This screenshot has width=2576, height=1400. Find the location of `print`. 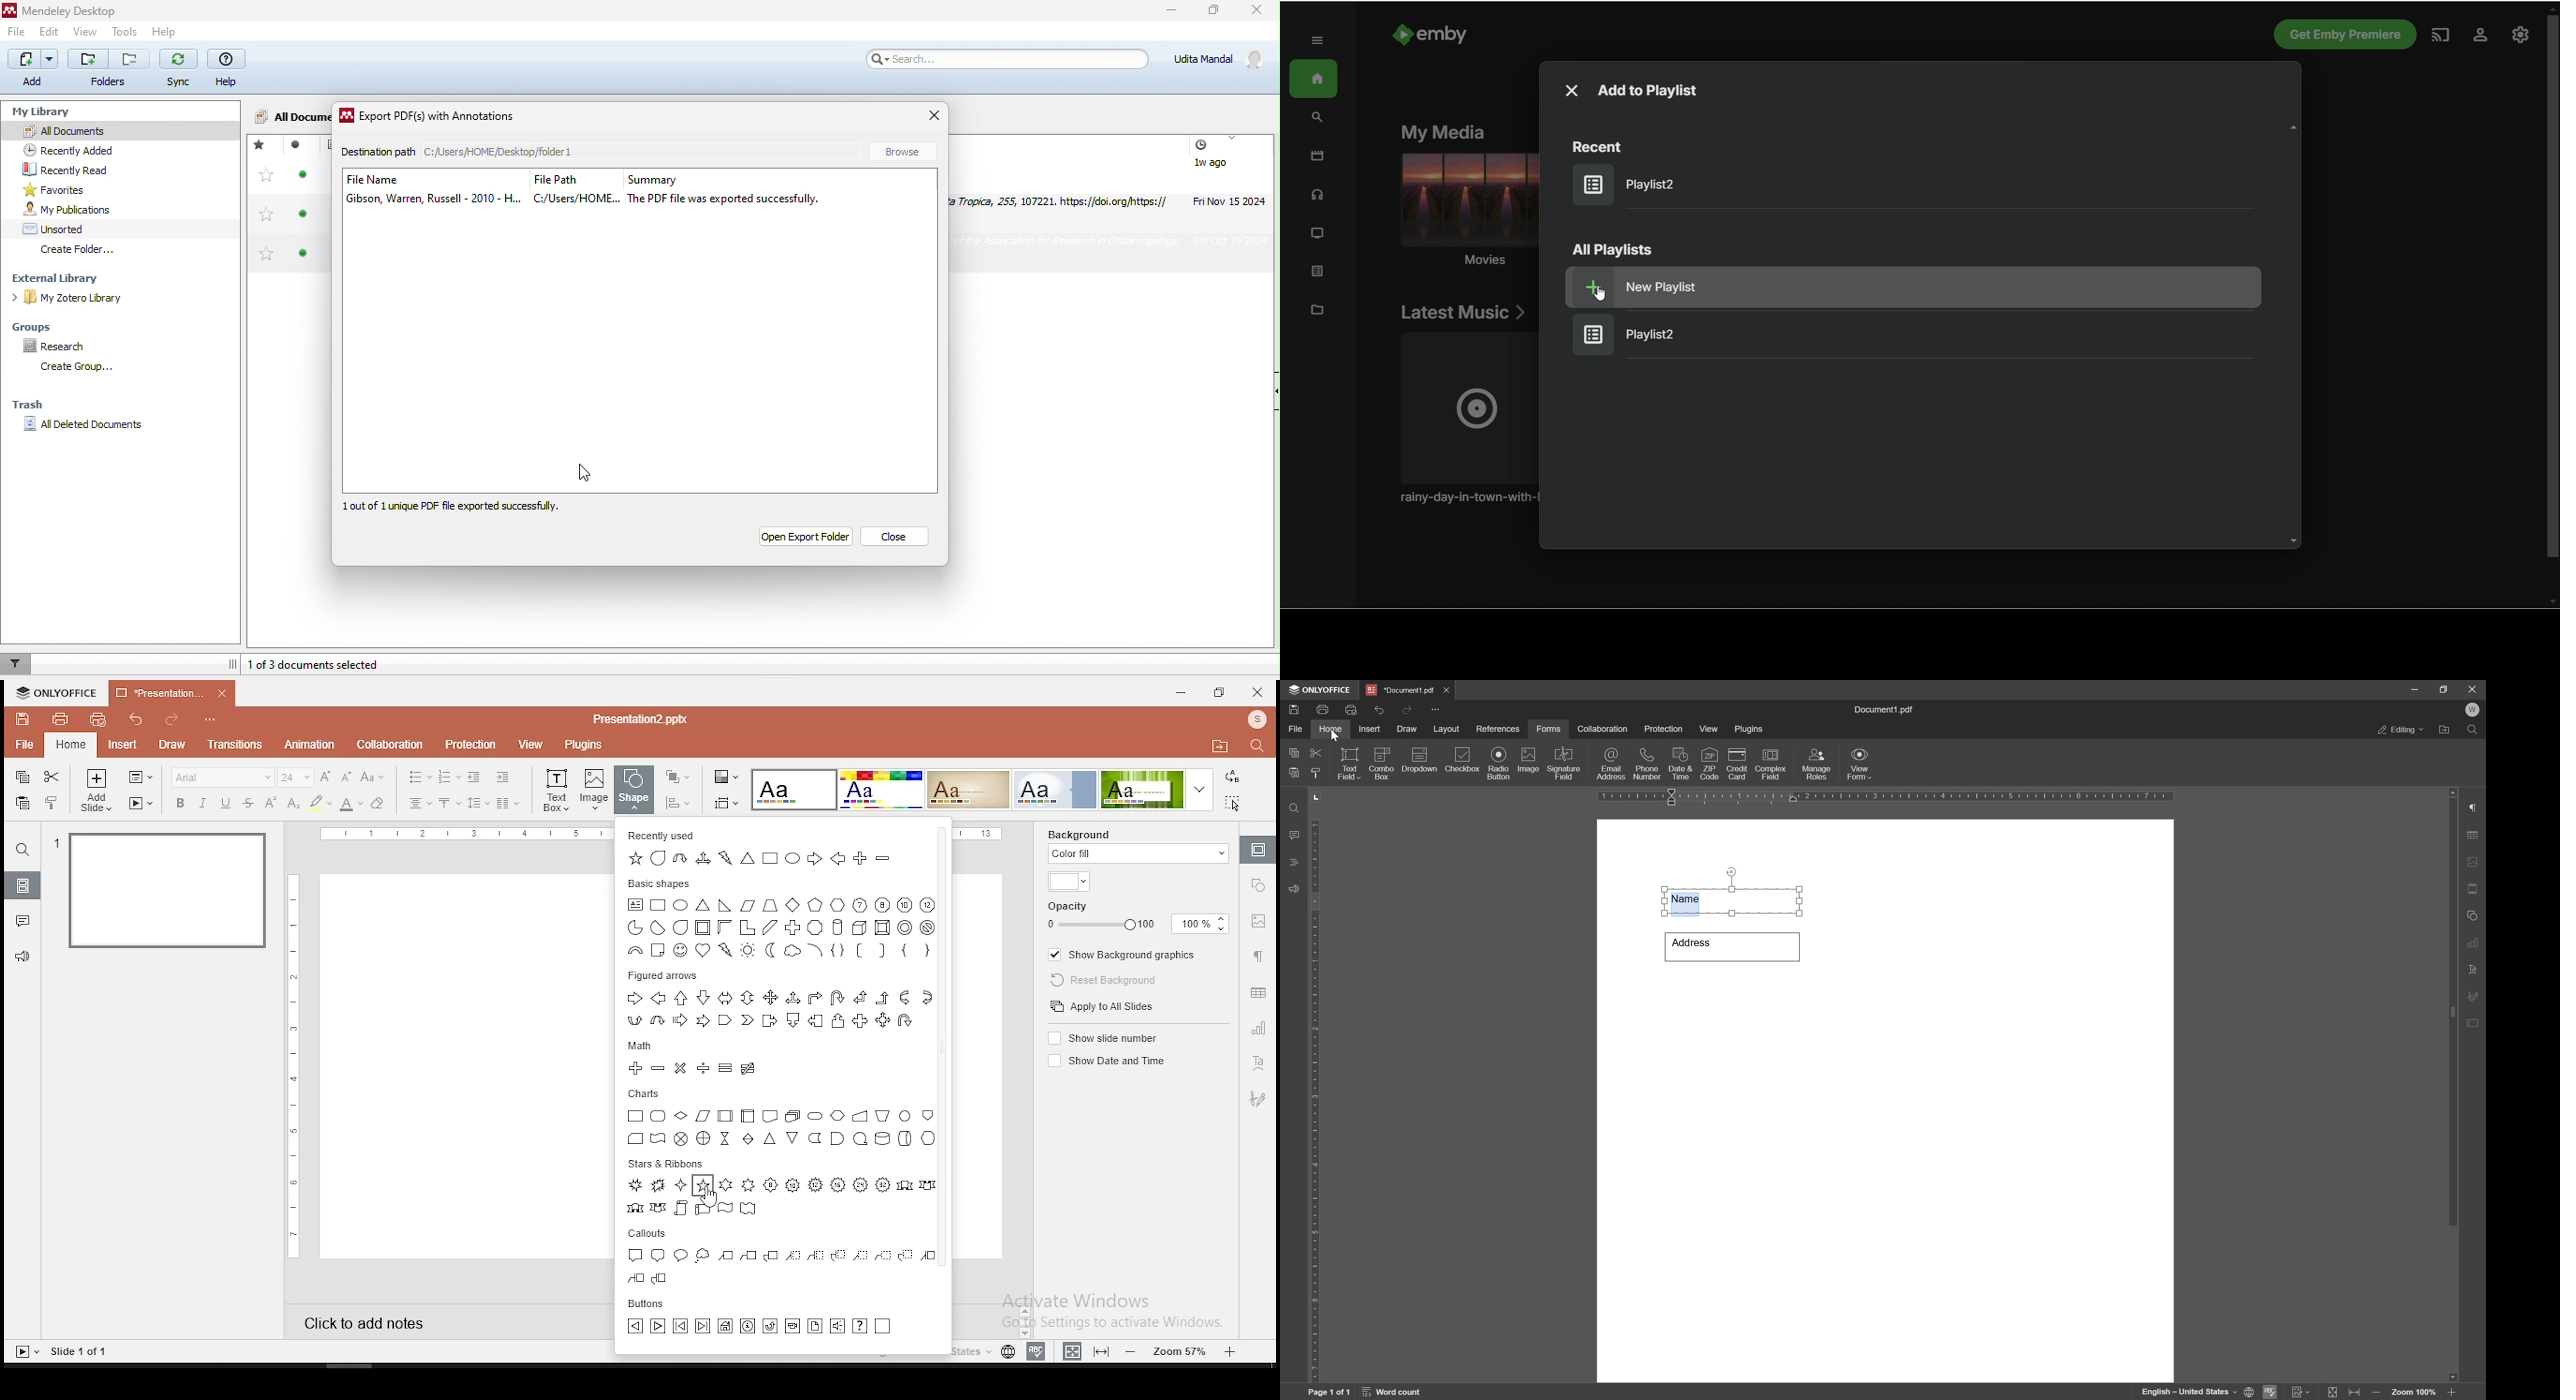

print is located at coordinates (1327, 709).